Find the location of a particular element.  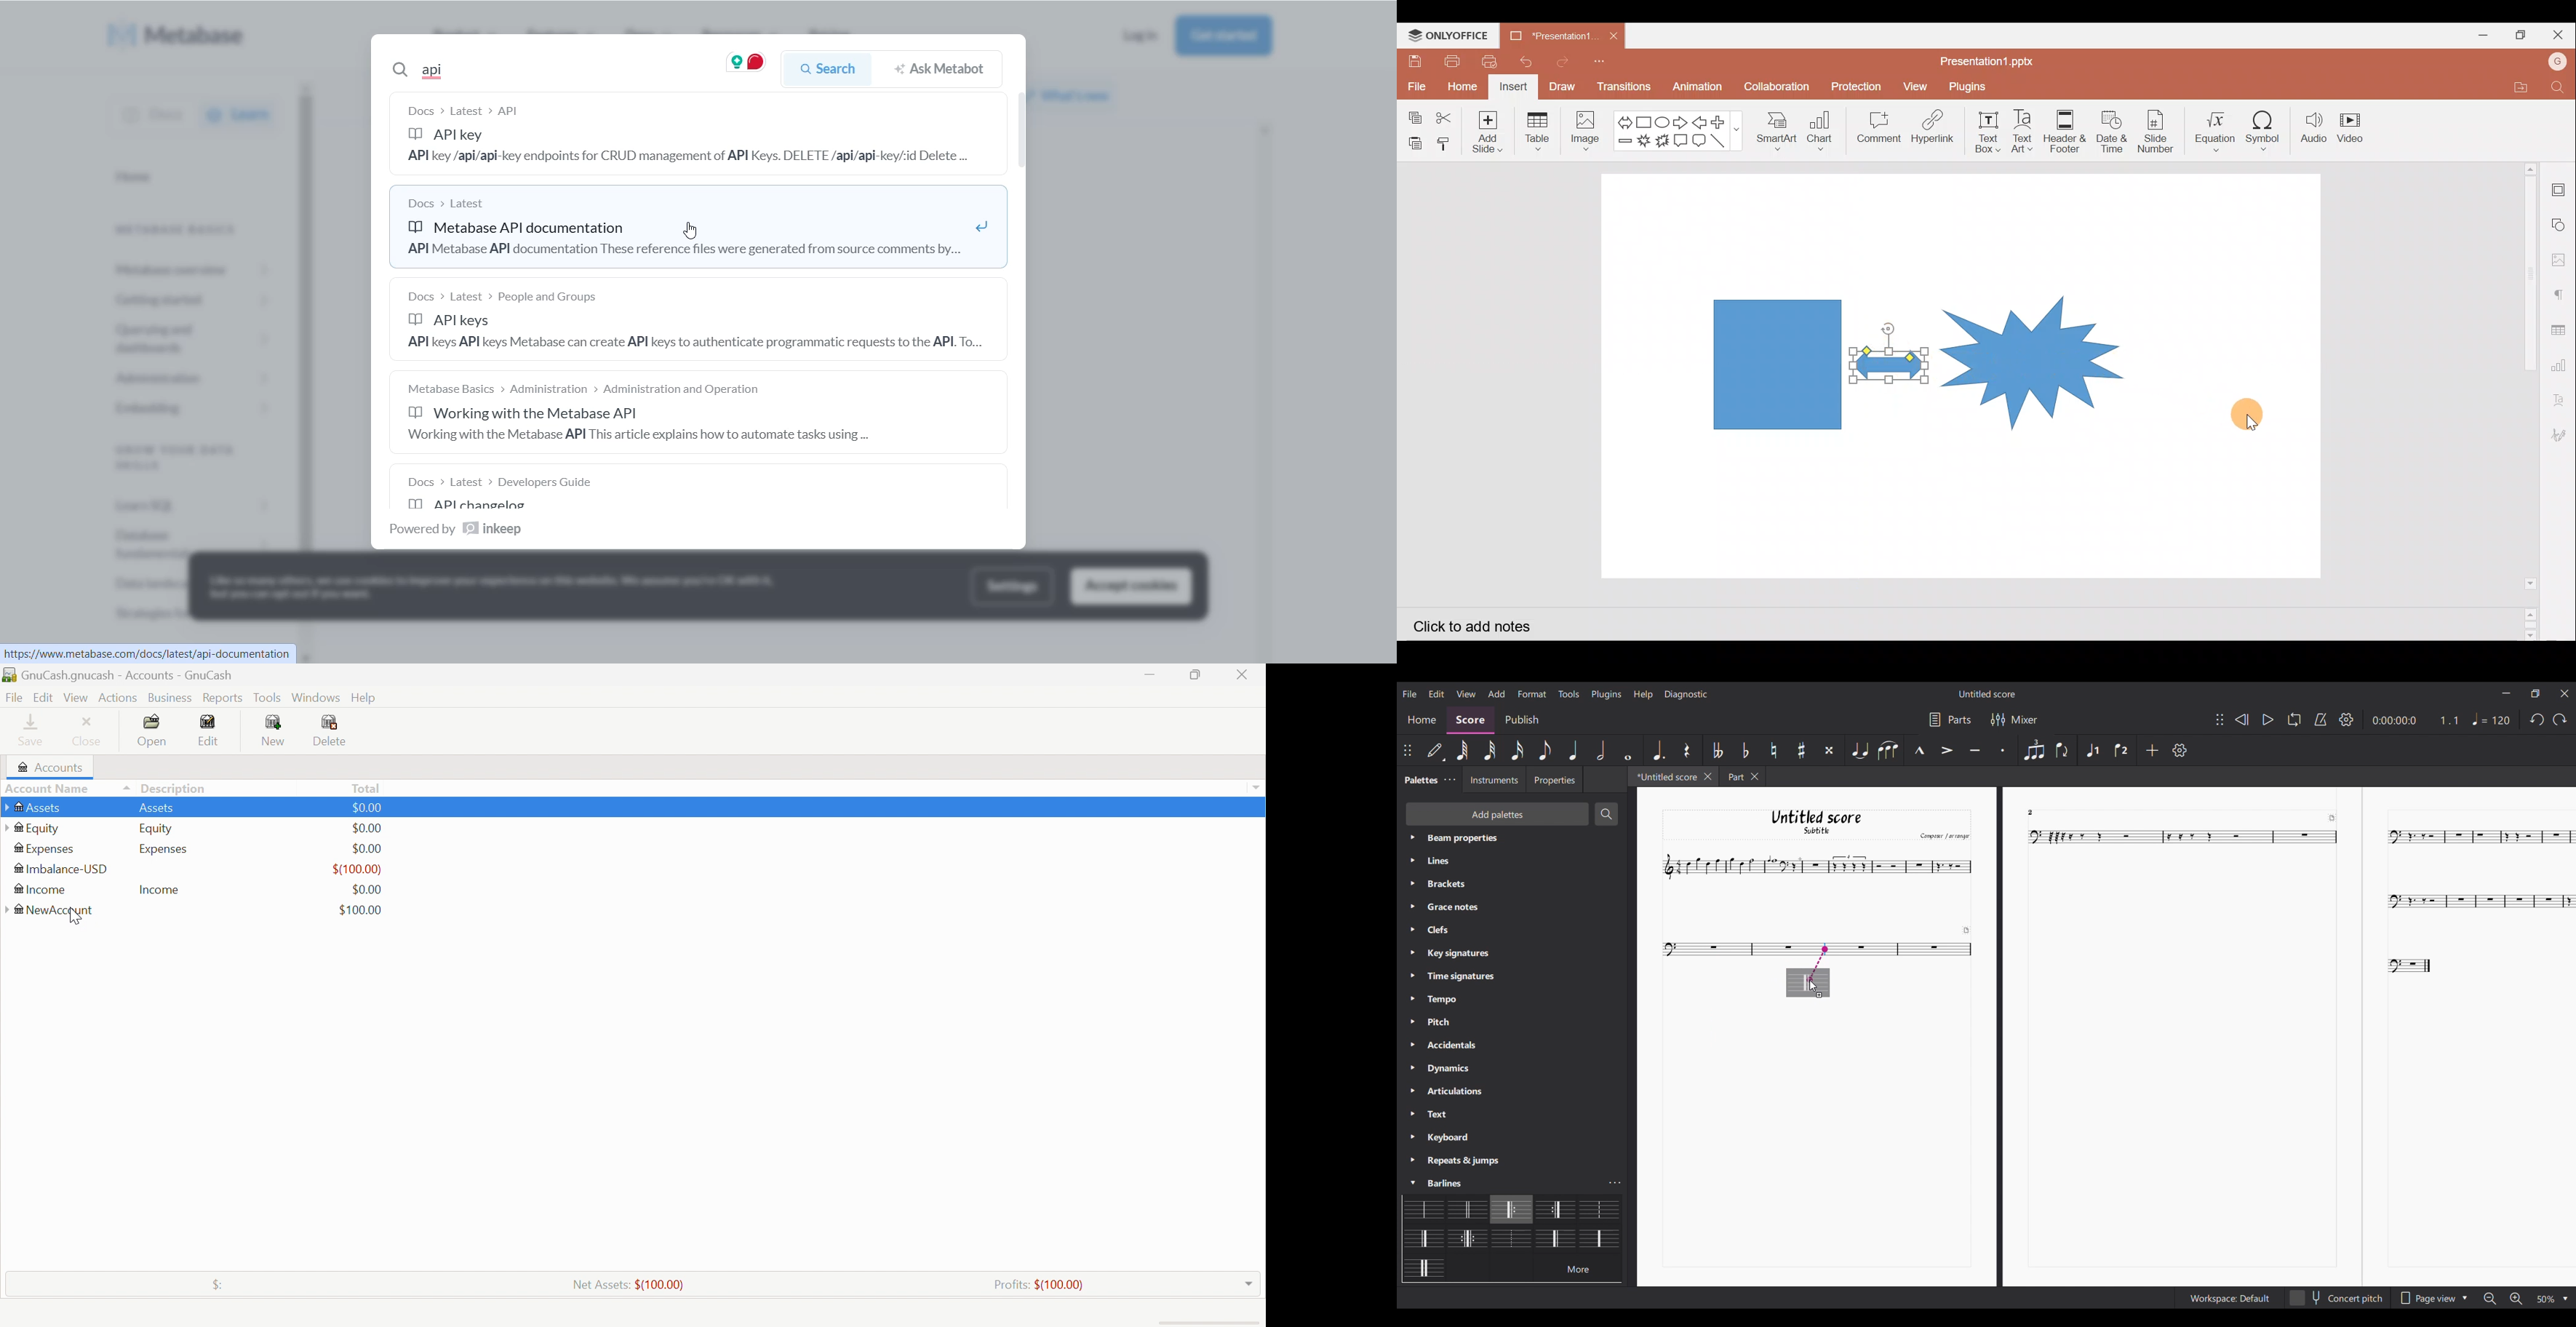

Table is located at coordinates (1536, 133).